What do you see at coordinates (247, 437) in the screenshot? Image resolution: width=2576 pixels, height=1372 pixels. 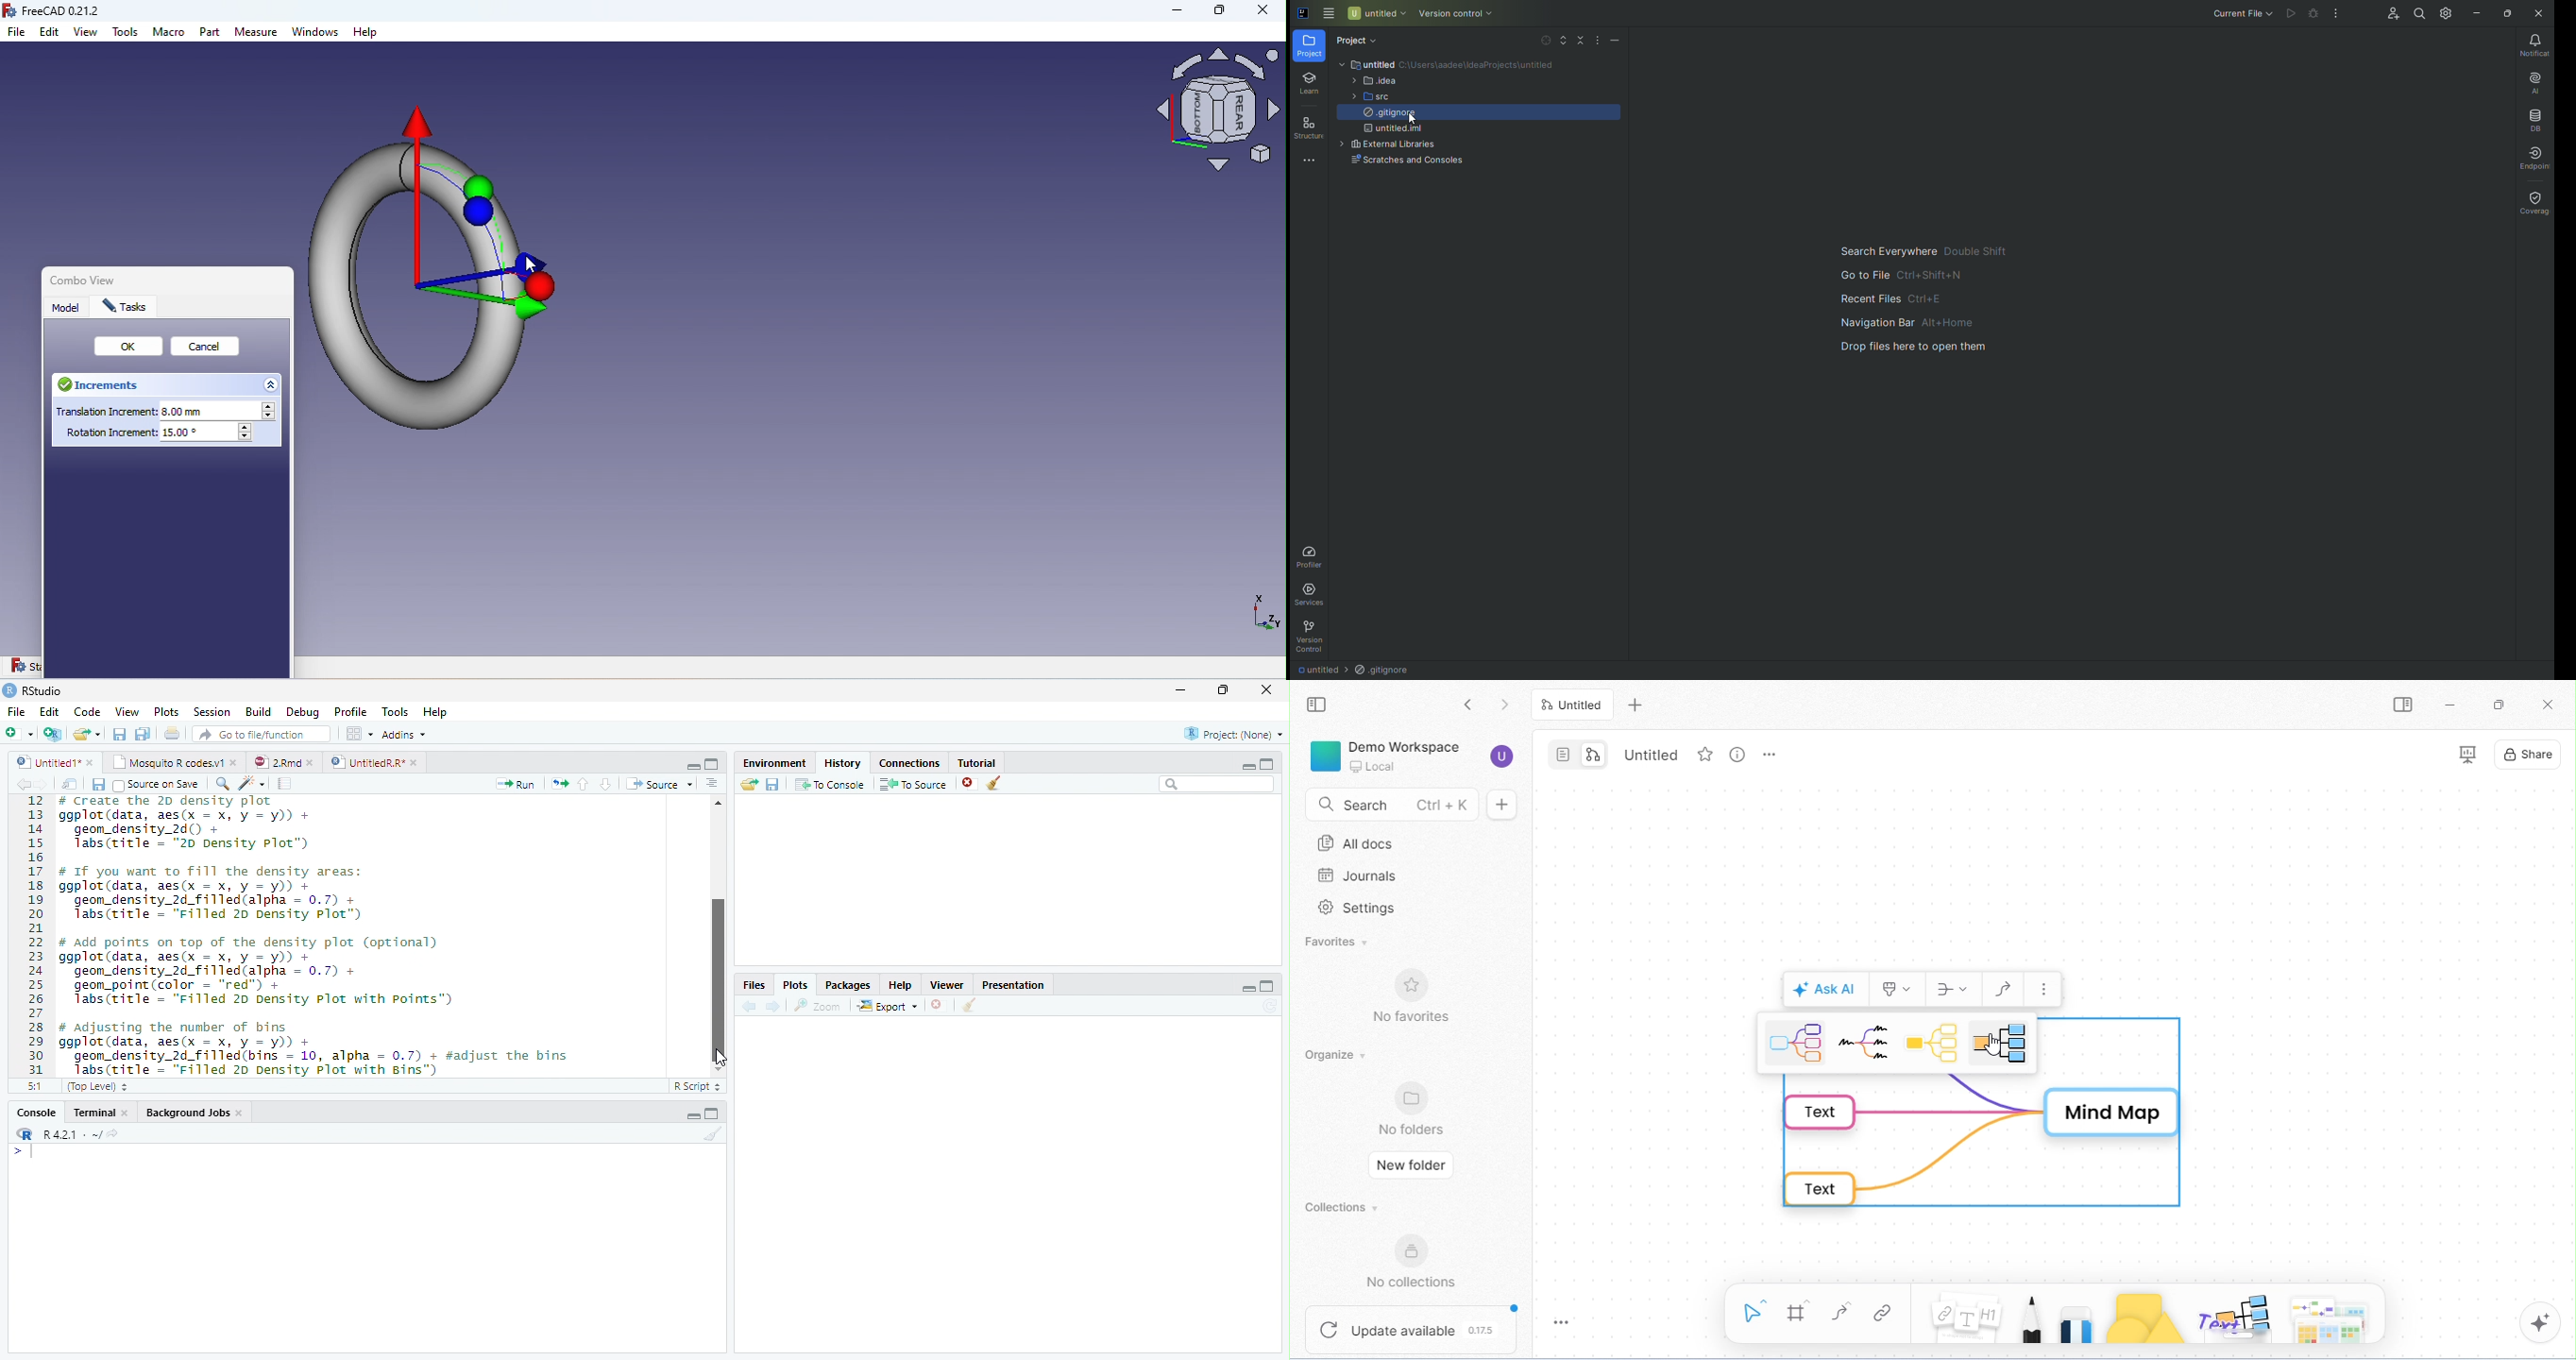 I see `Decrease rotation increment` at bounding box center [247, 437].